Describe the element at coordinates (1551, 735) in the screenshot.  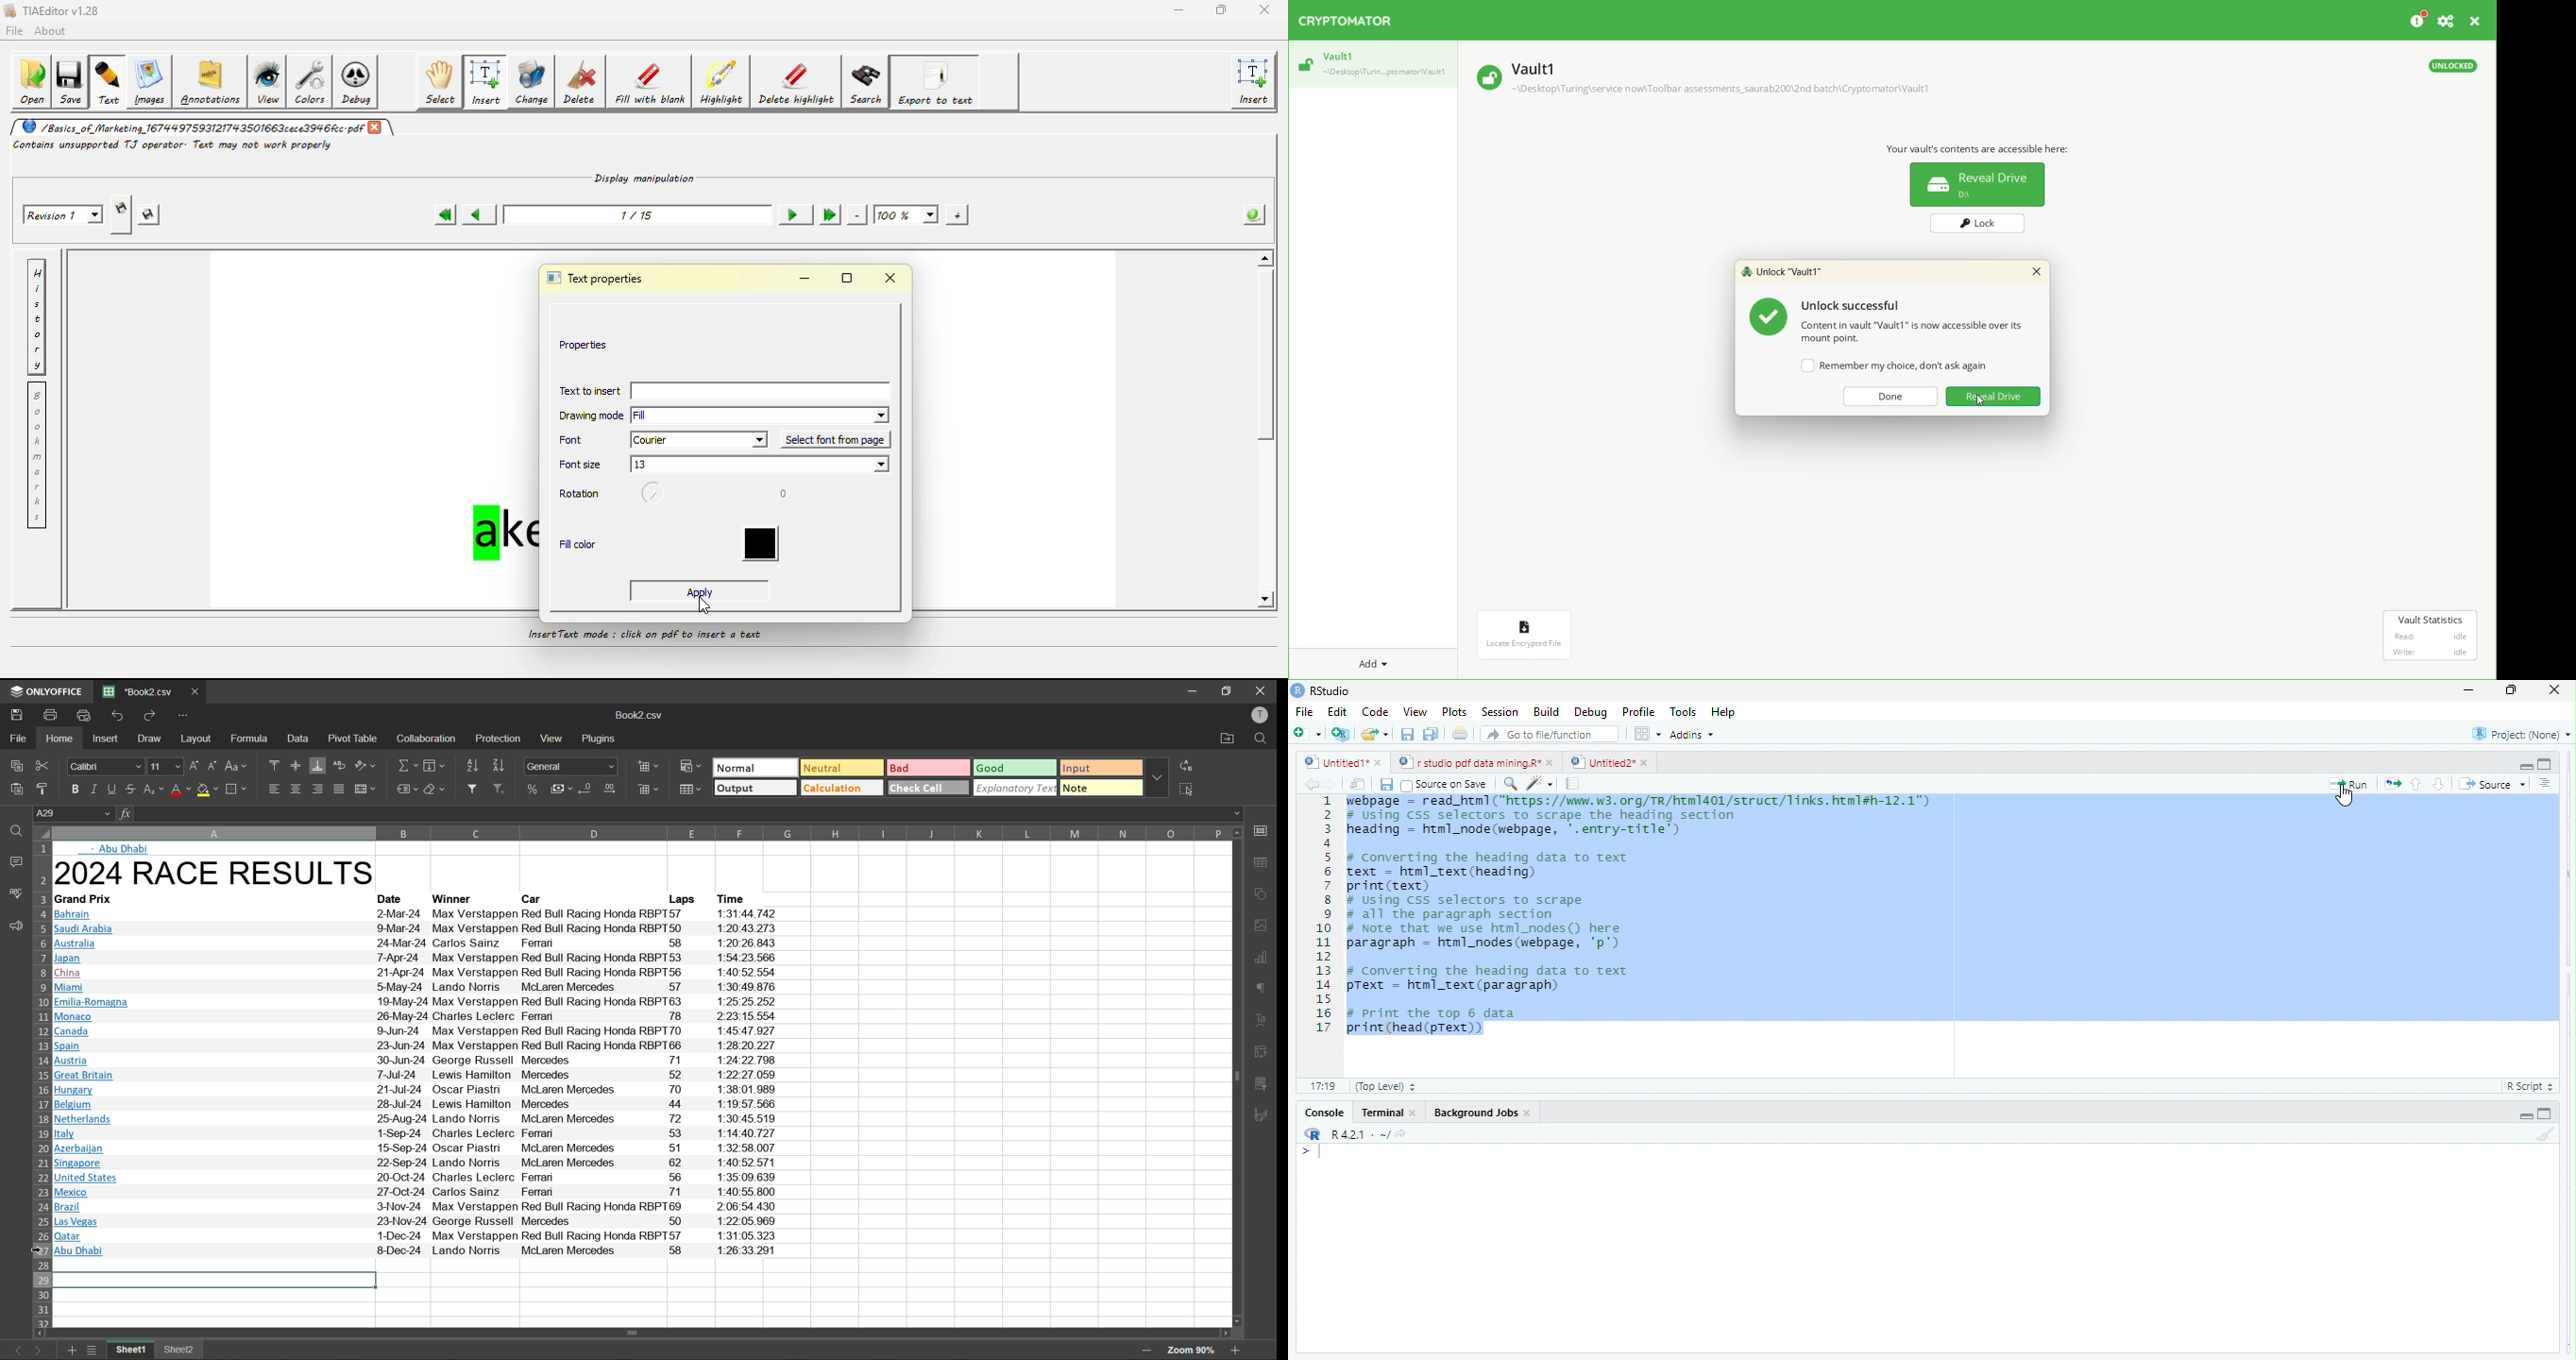
I see ` Go to file/function` at that location.